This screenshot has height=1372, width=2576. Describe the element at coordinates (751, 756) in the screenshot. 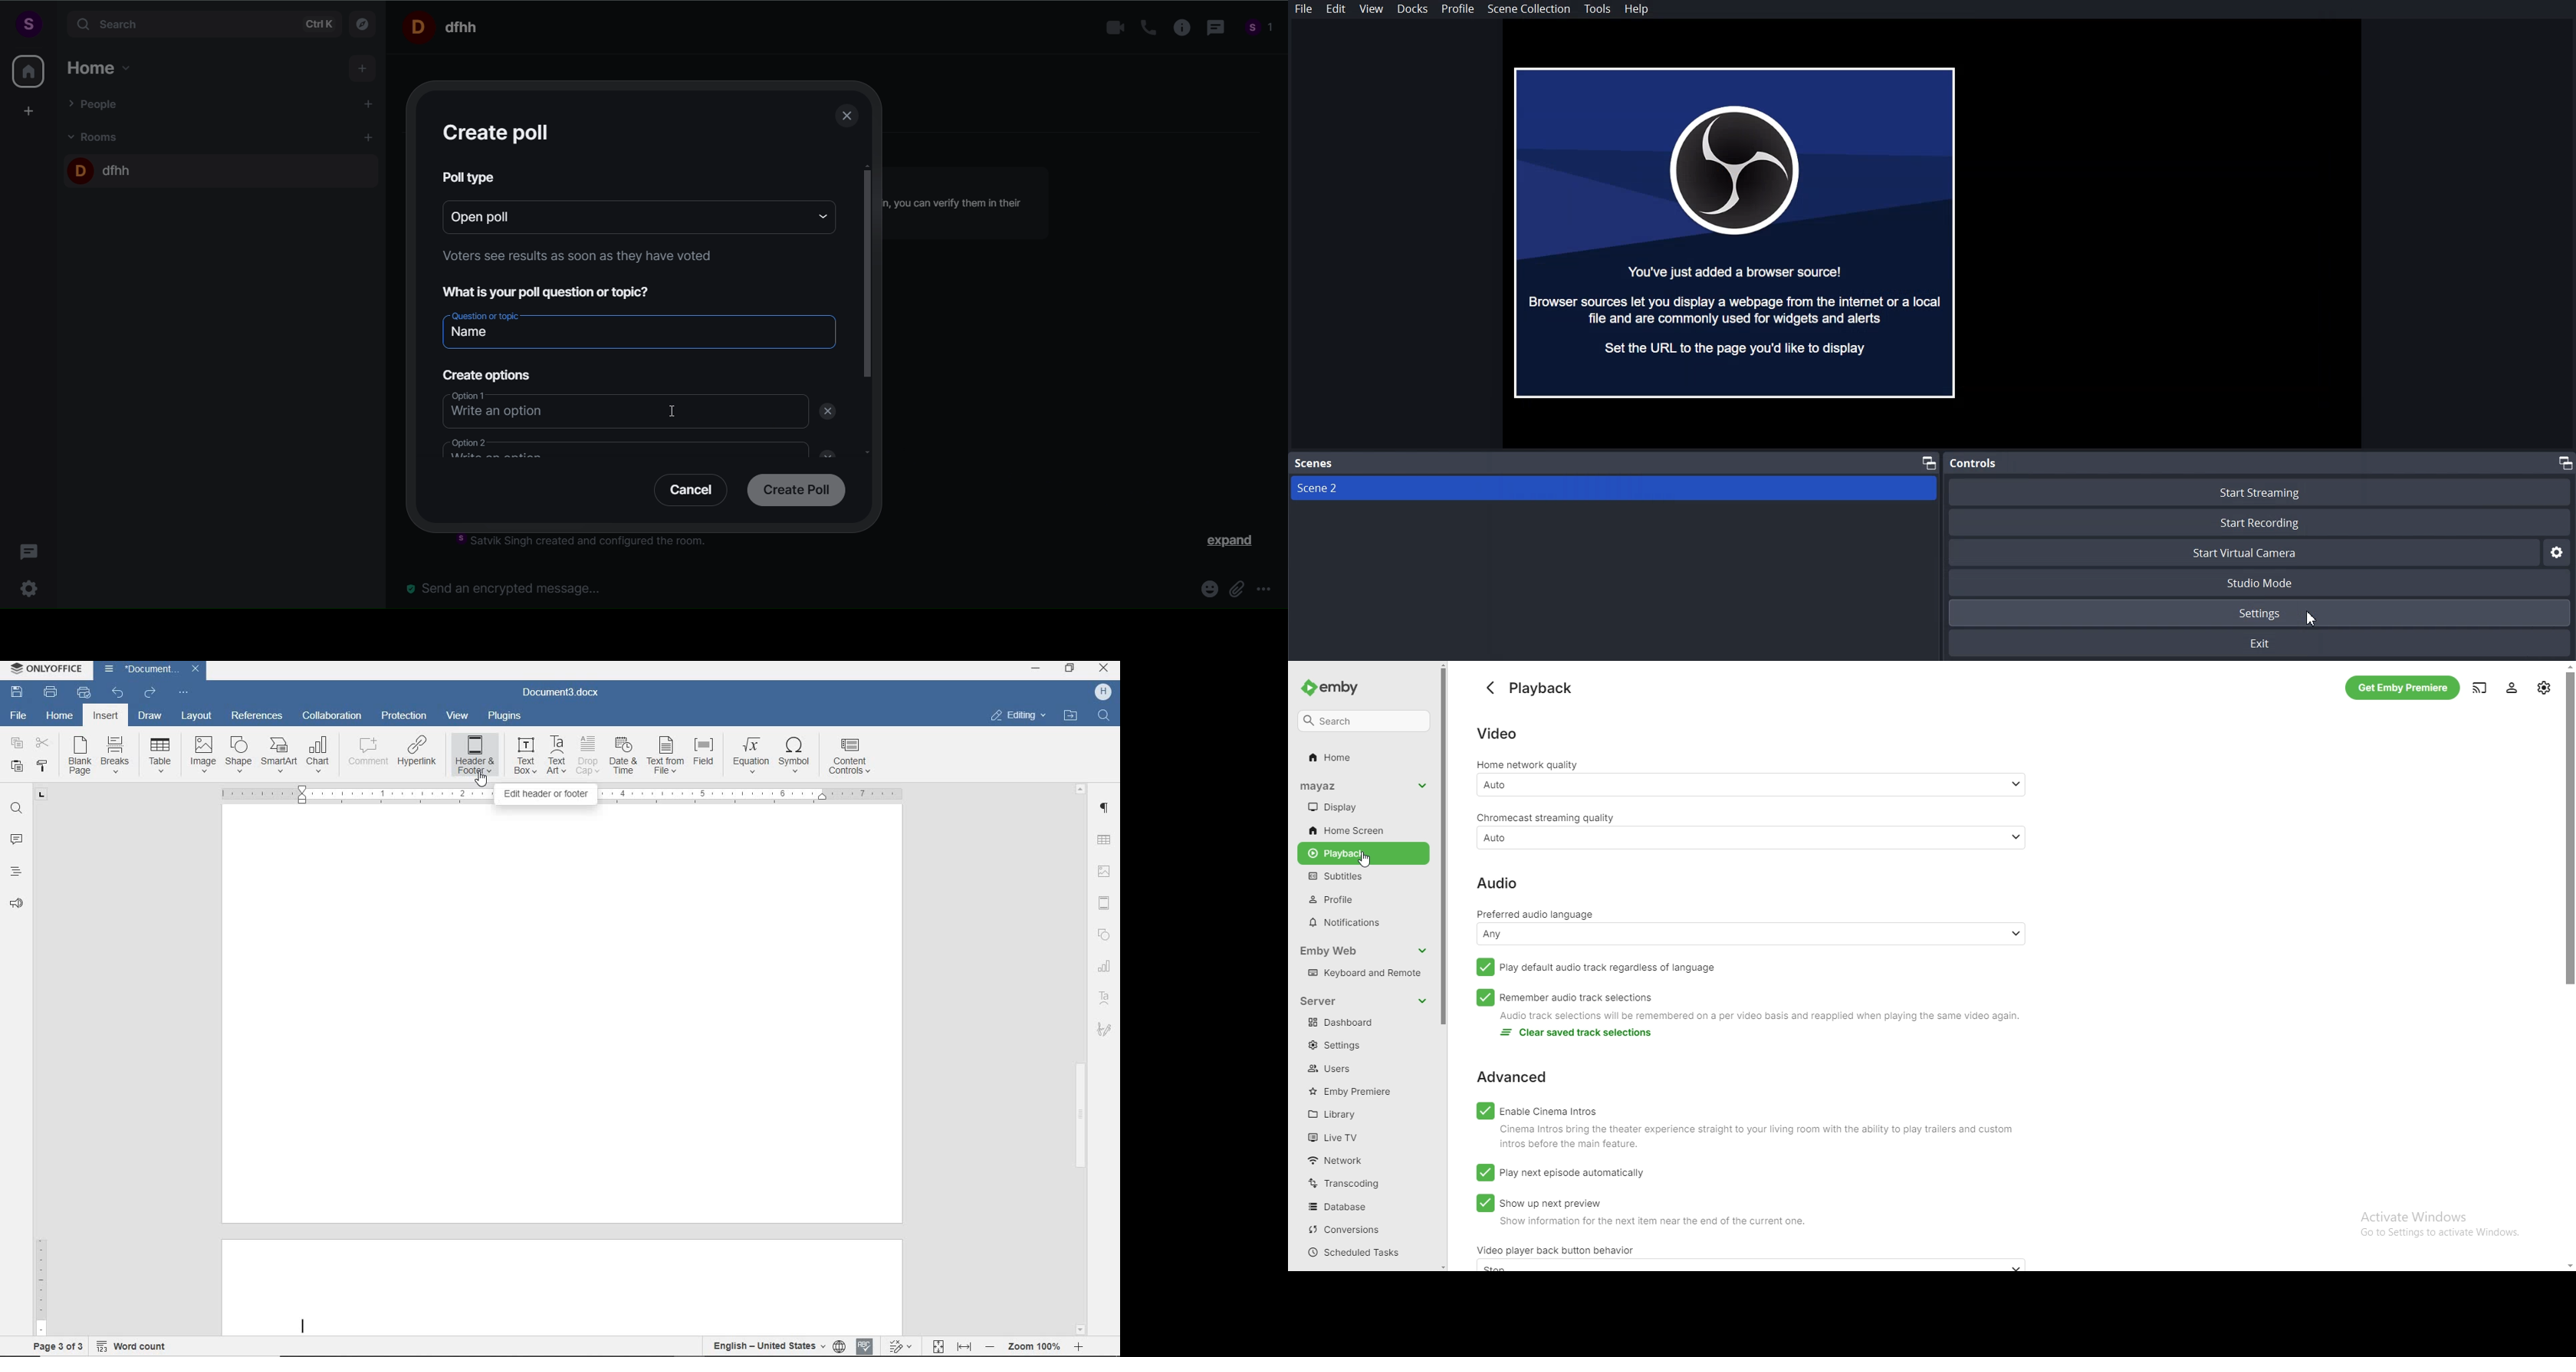

I see `EQUATION` at that location.